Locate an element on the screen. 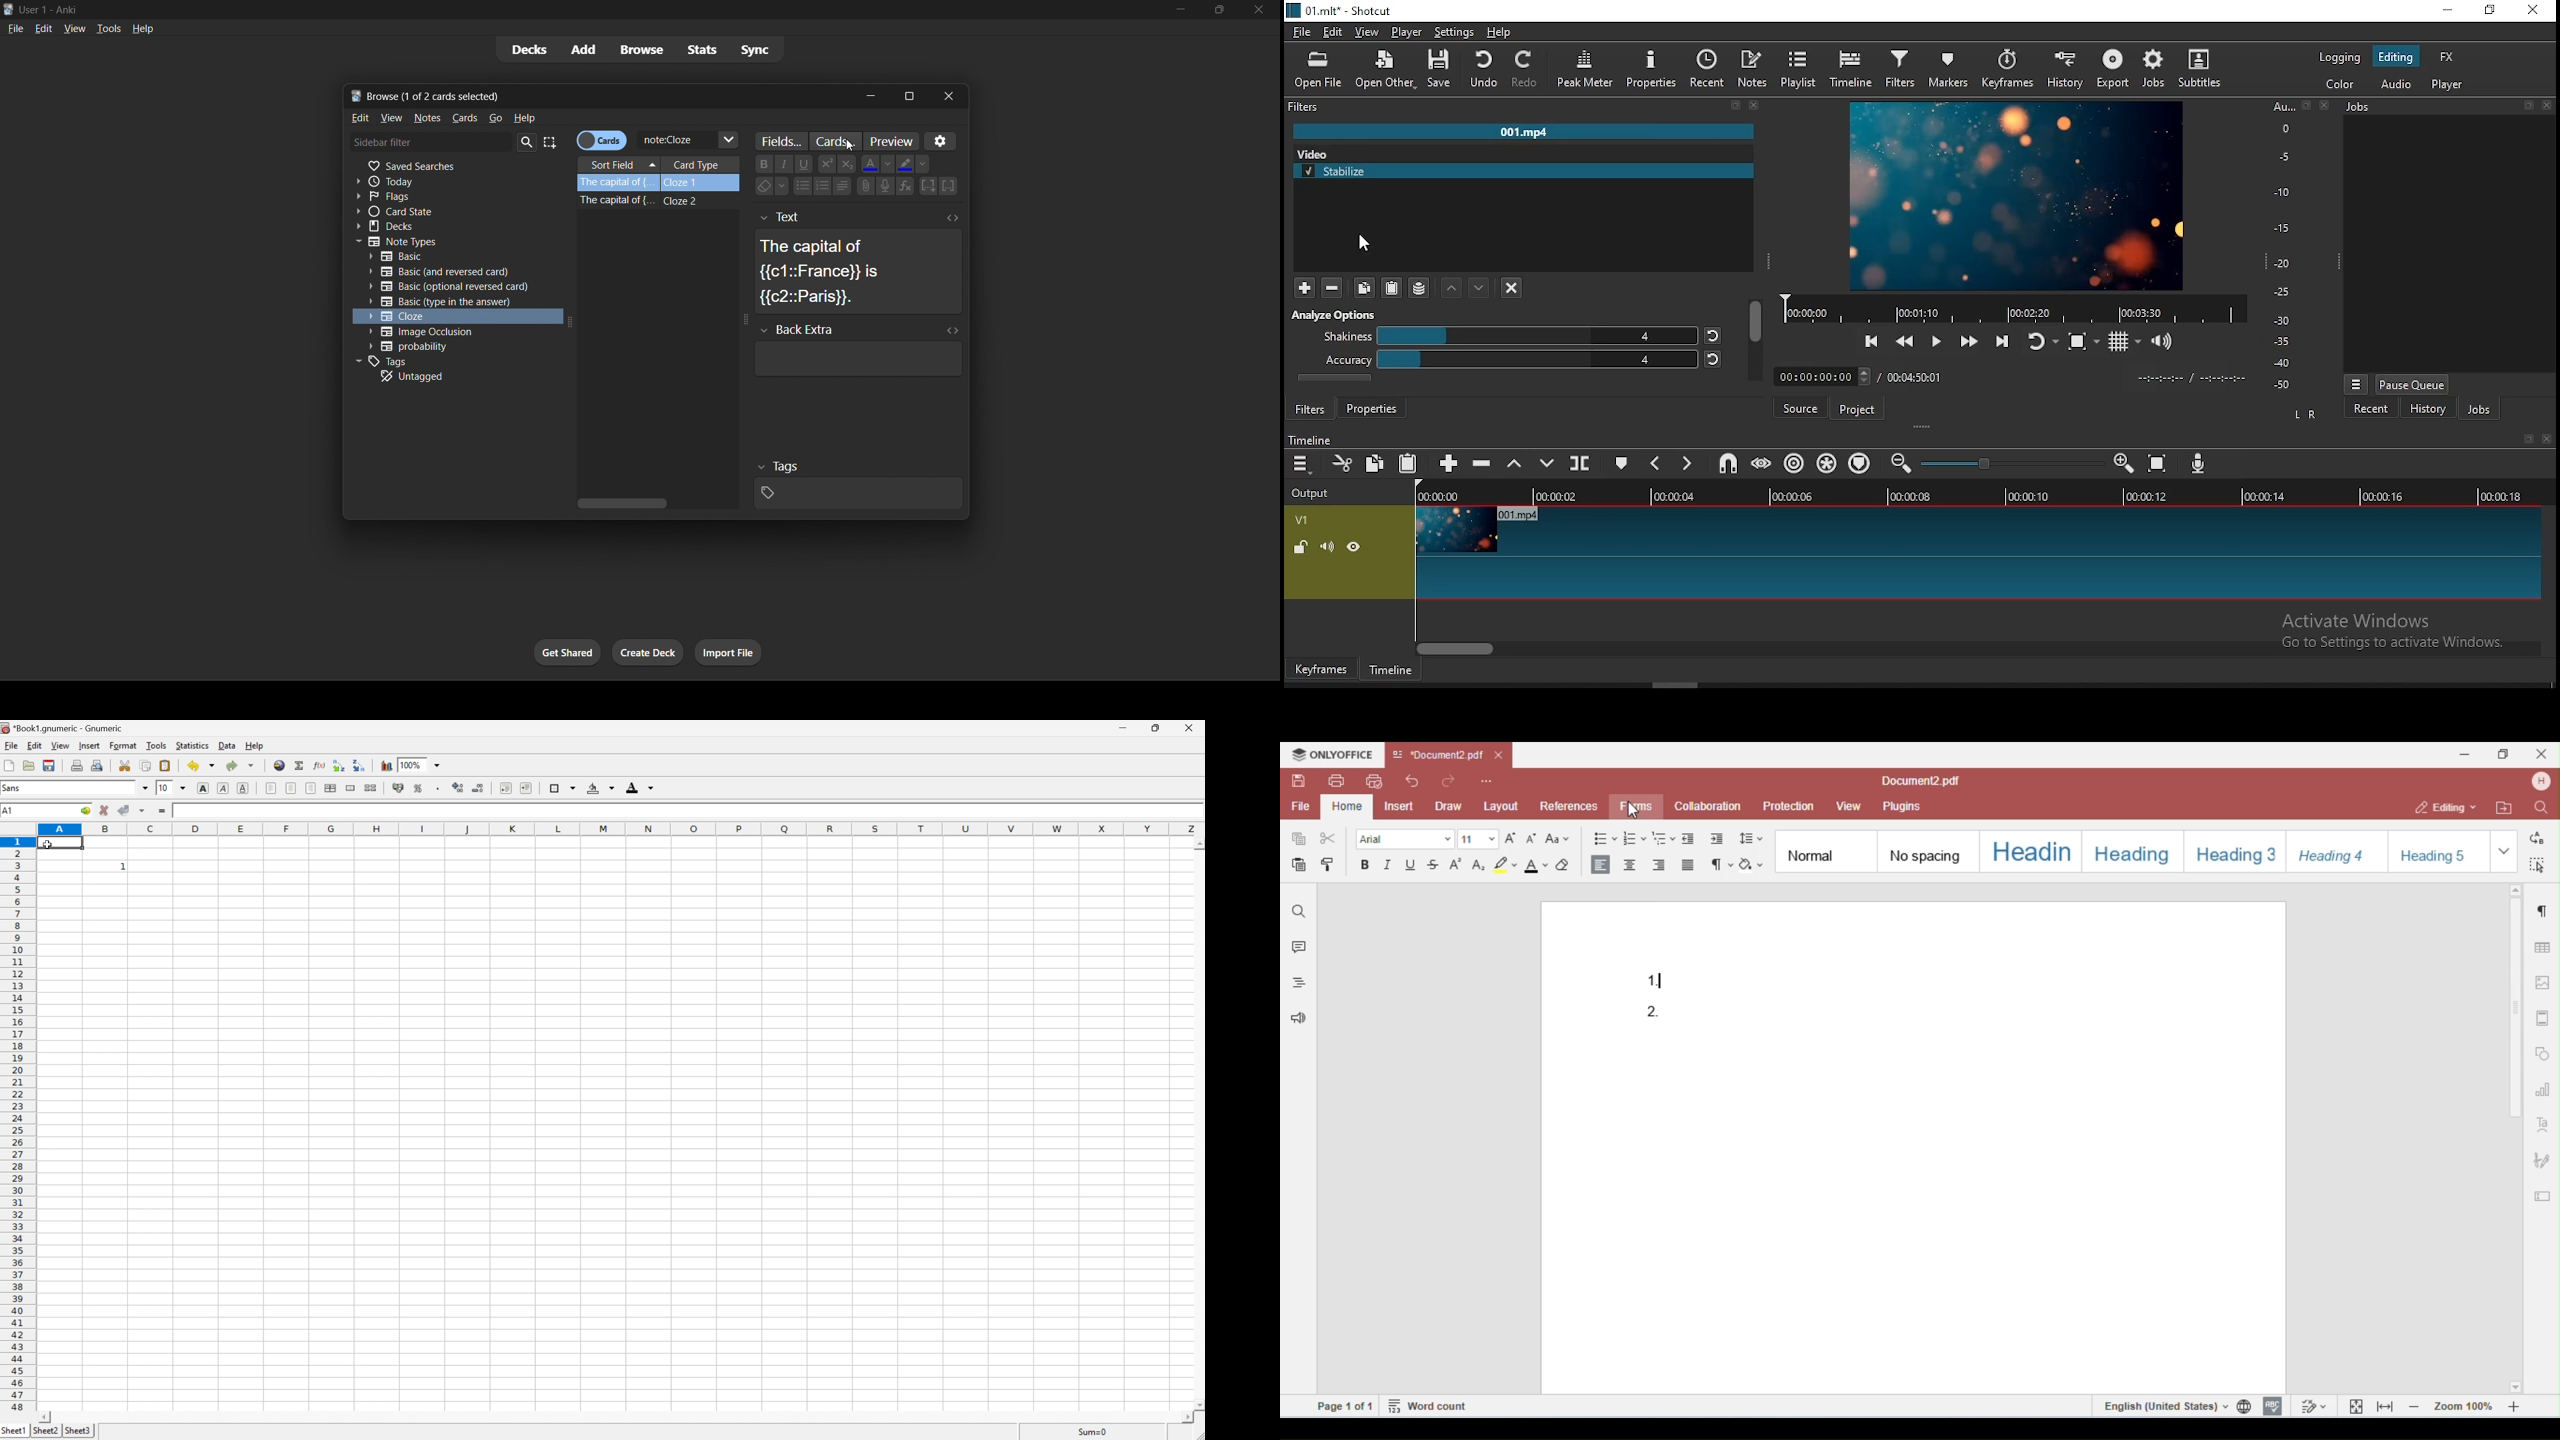 The image size is (2576, 1456). go is located at coordinates (499, 119).